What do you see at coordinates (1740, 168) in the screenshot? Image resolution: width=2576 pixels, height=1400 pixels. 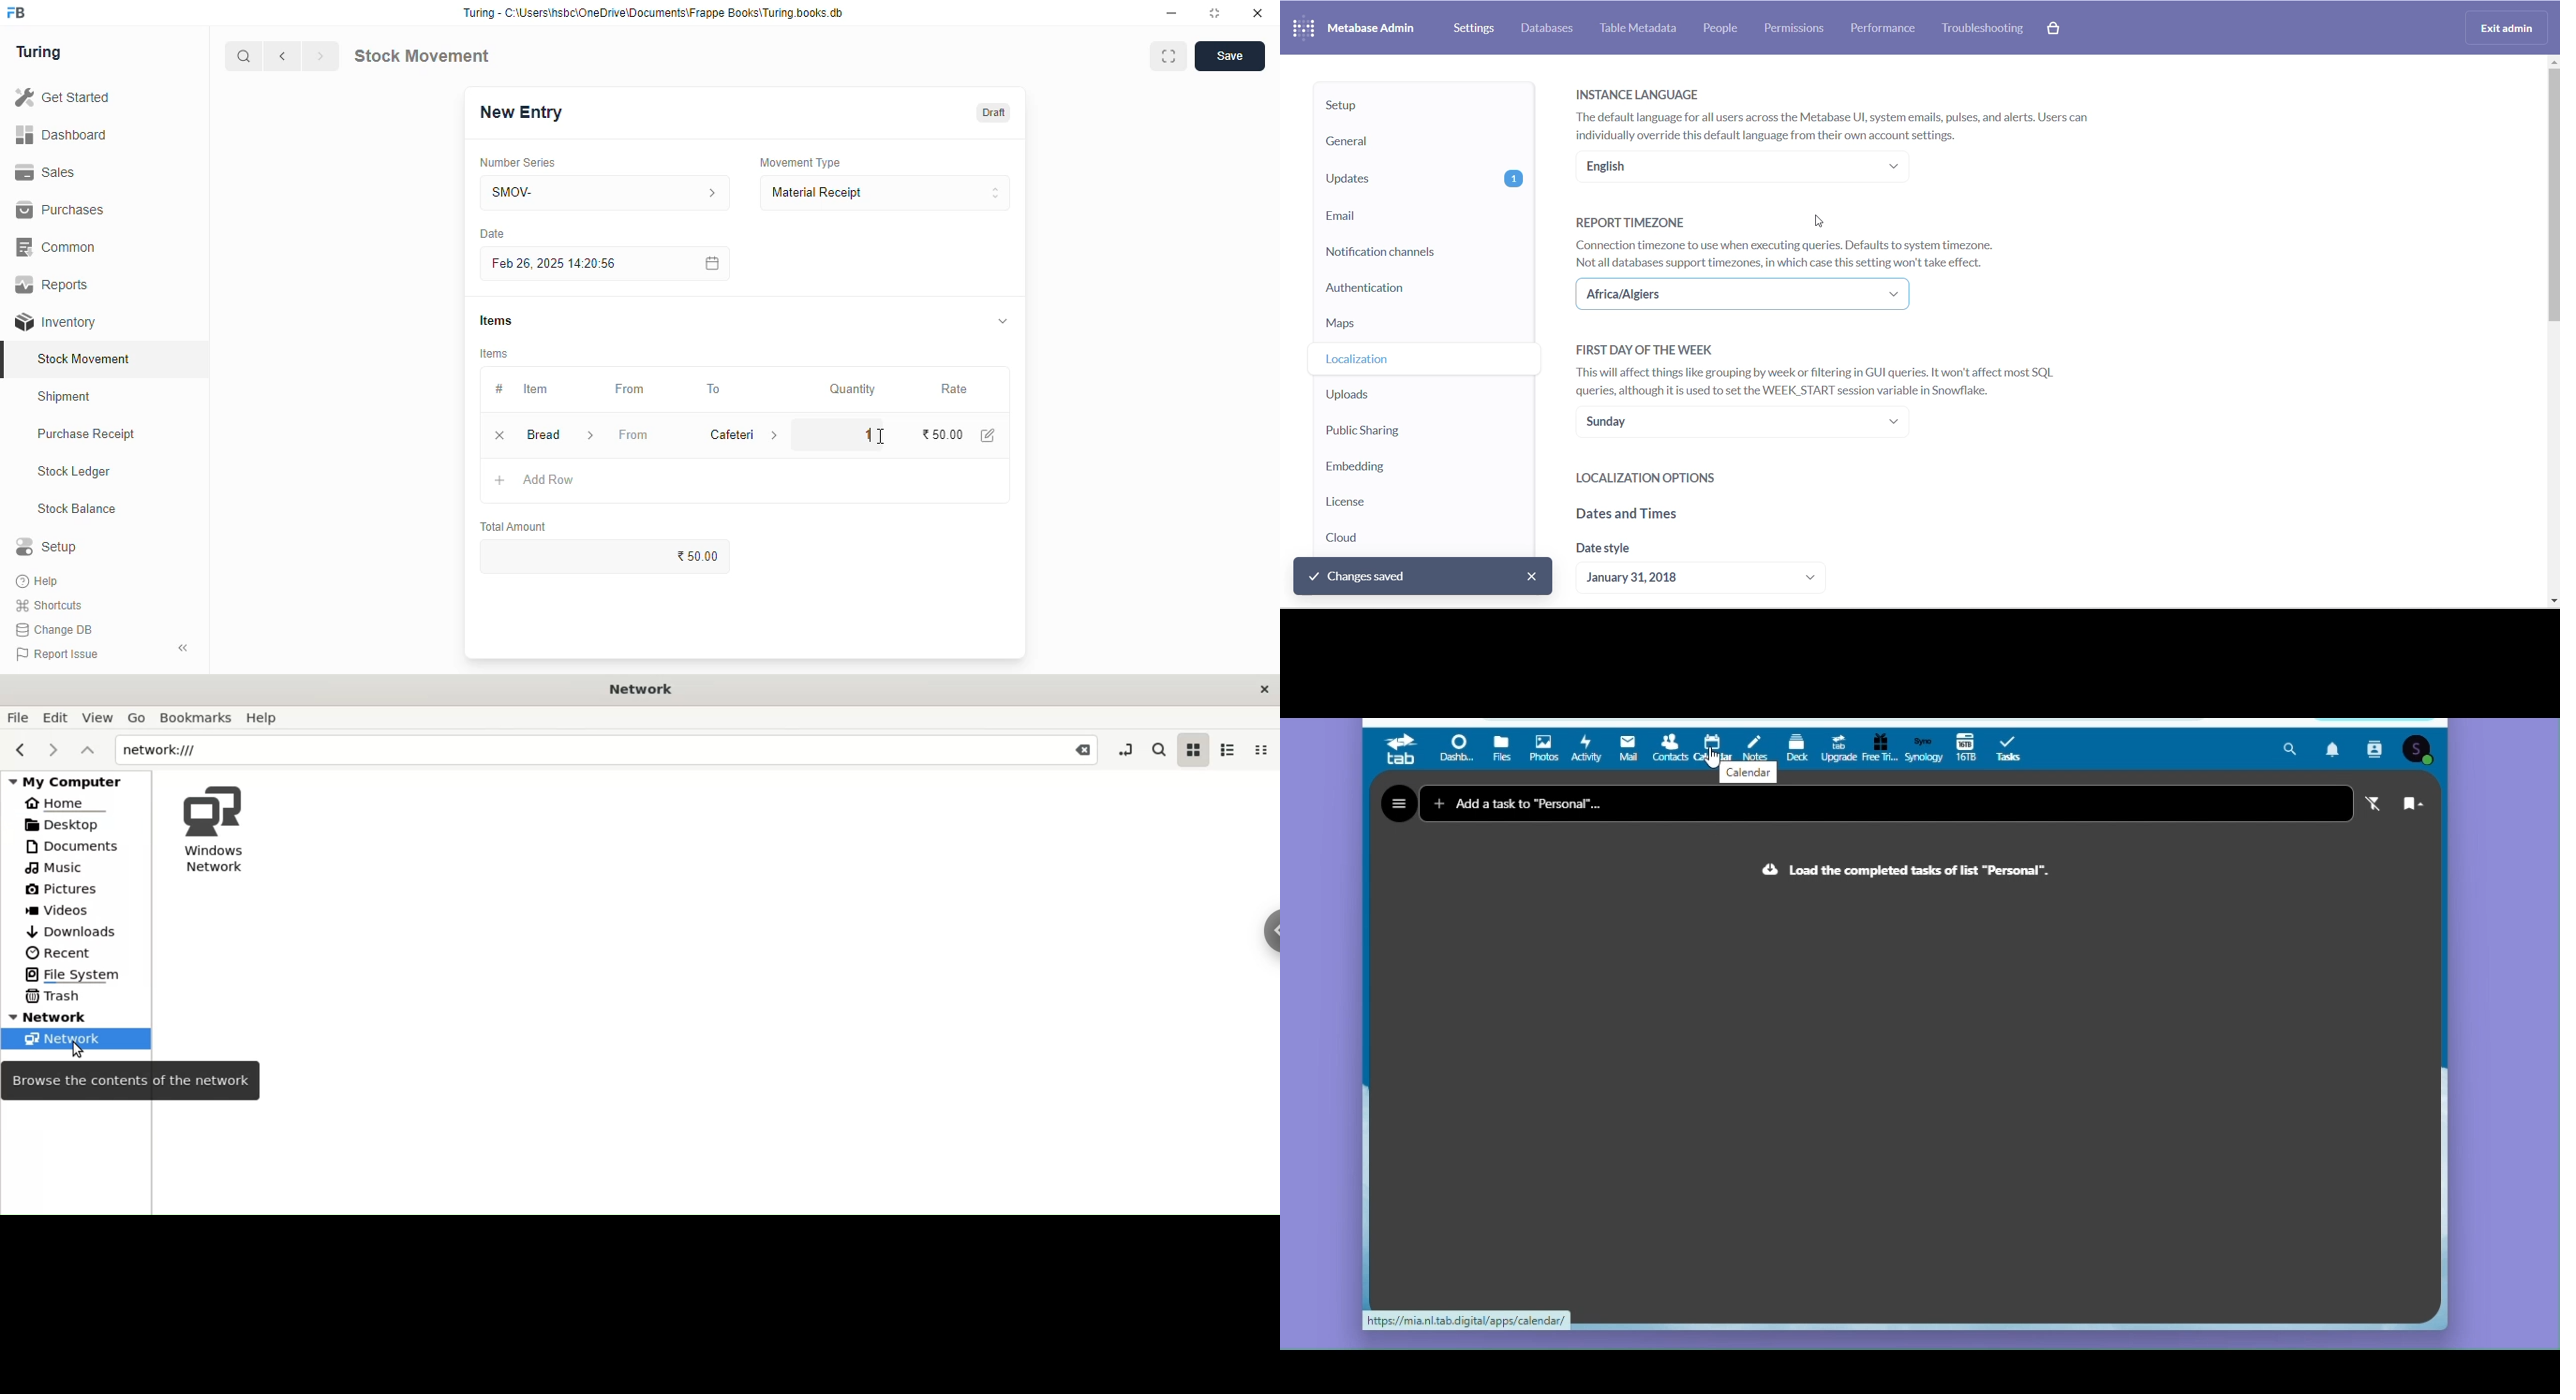 I see `language dropdown options` at bounding box center [1740, 168].